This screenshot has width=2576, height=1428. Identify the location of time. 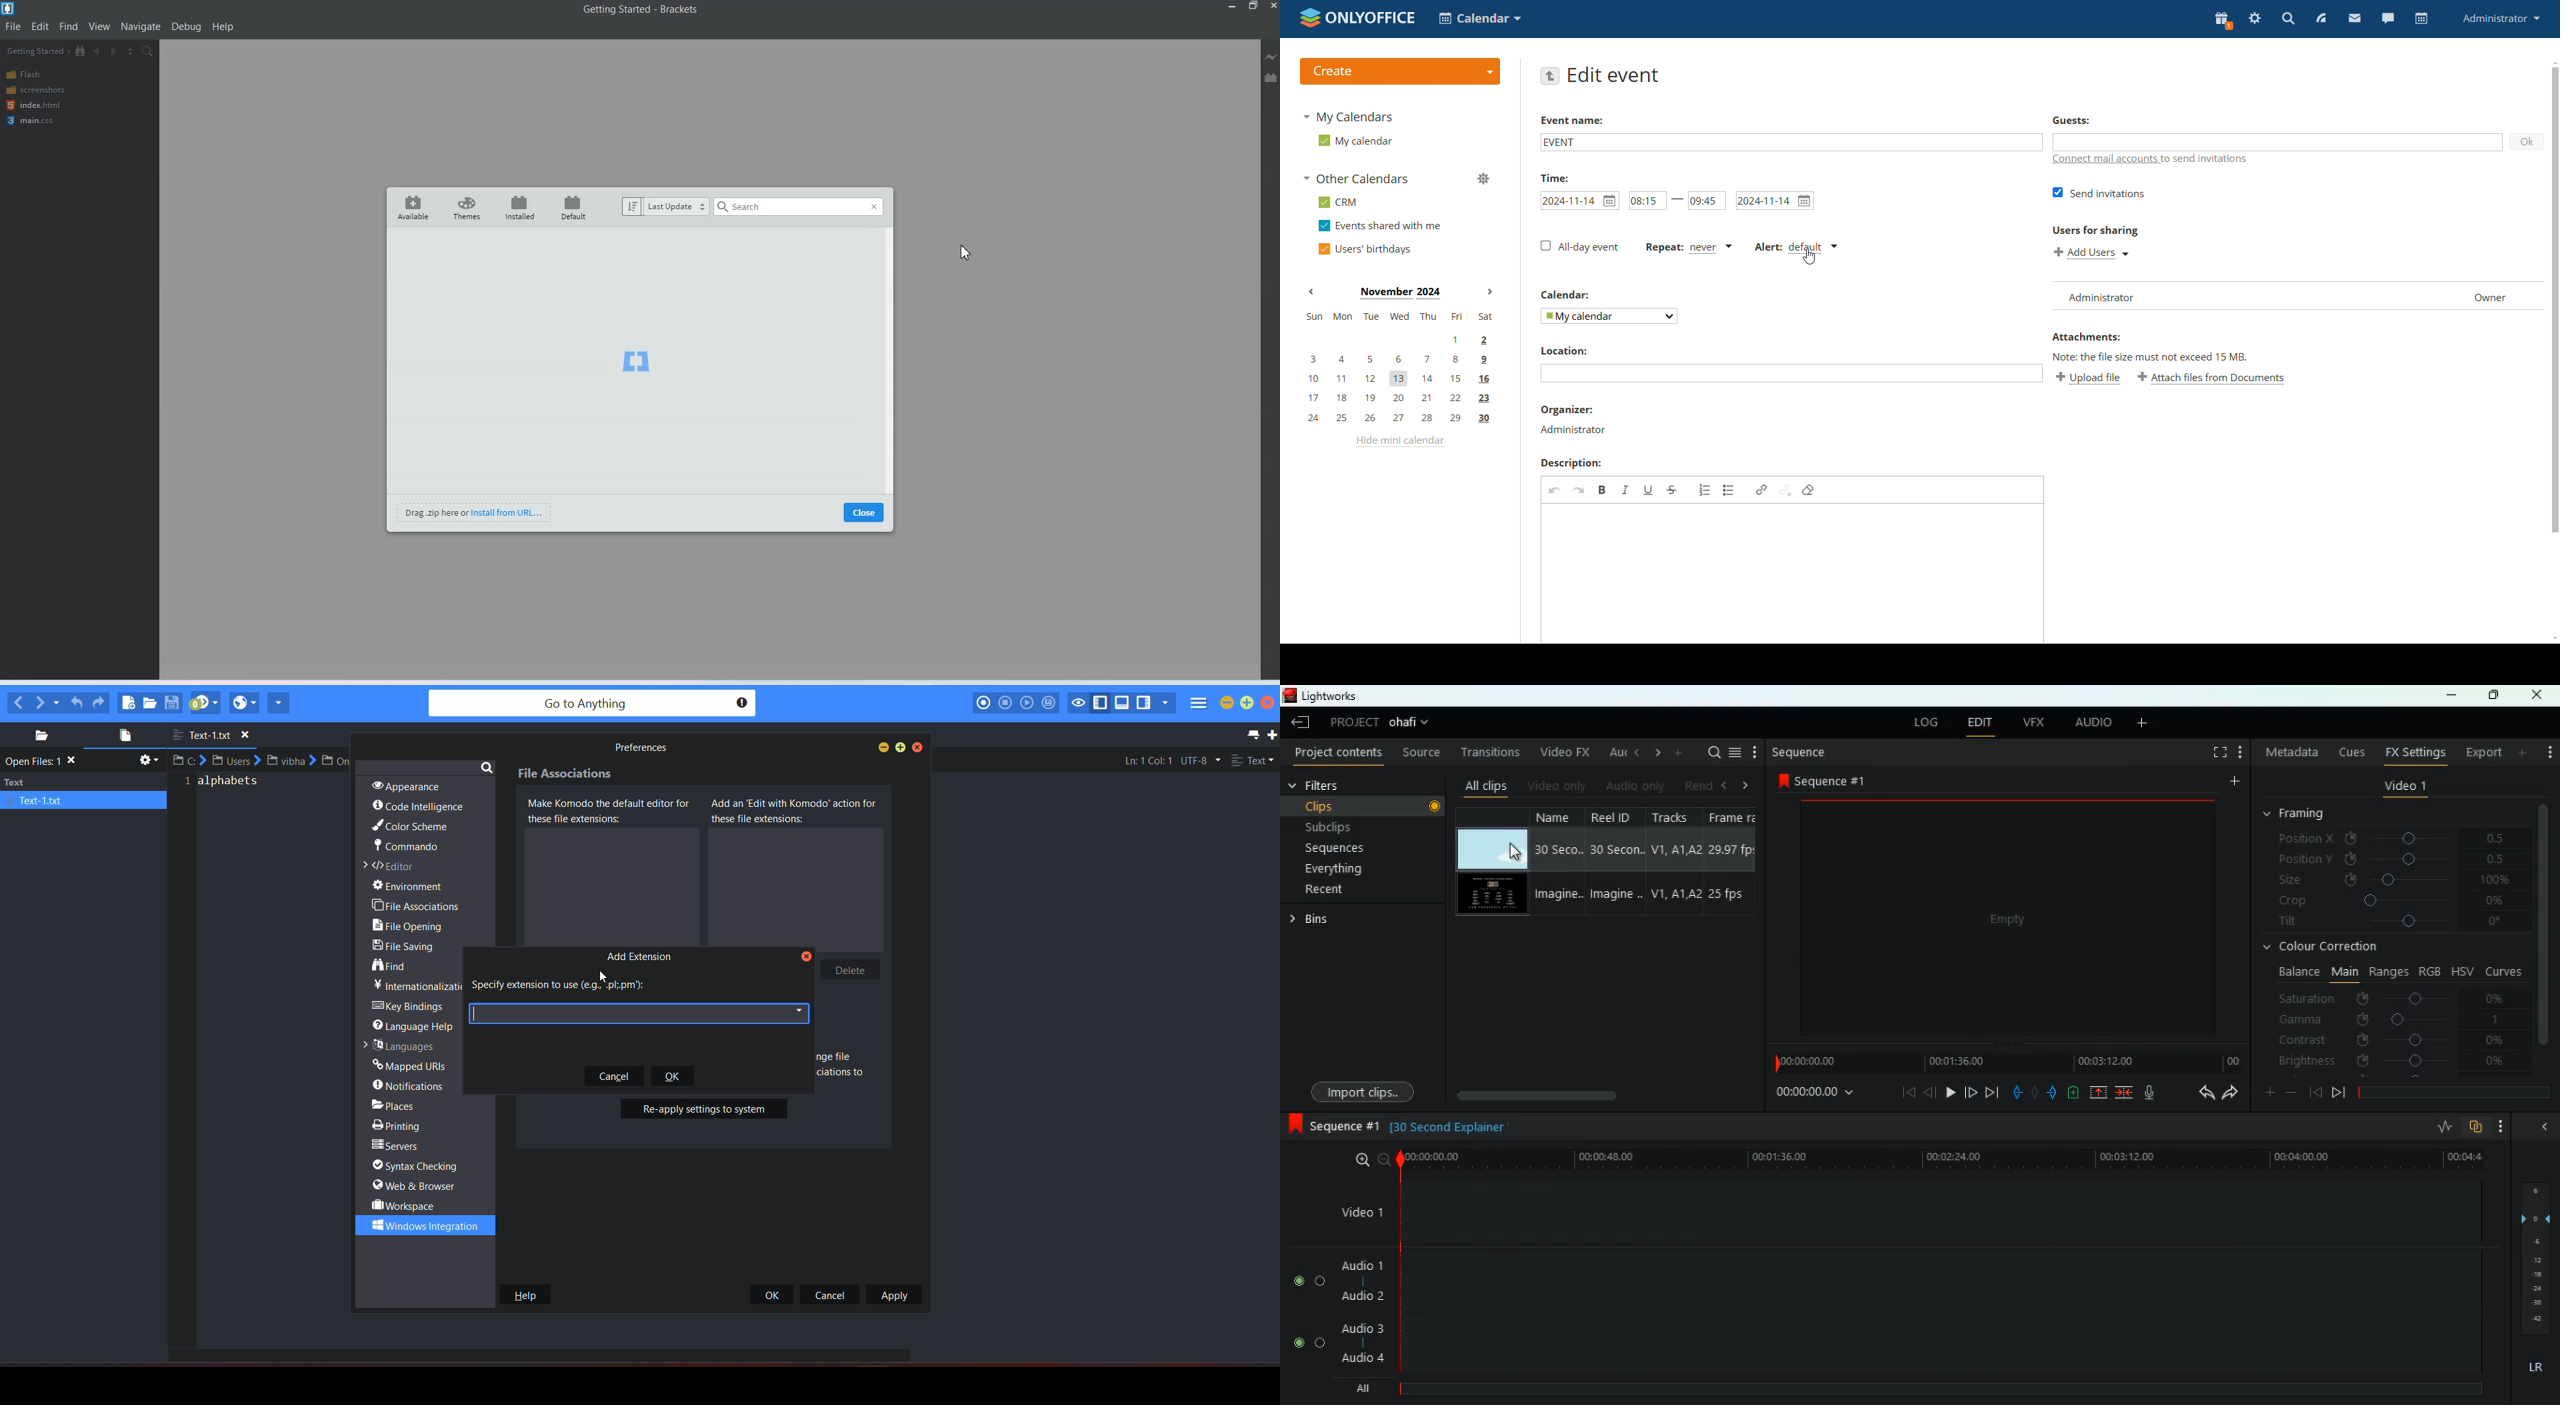
(1813, 1094).